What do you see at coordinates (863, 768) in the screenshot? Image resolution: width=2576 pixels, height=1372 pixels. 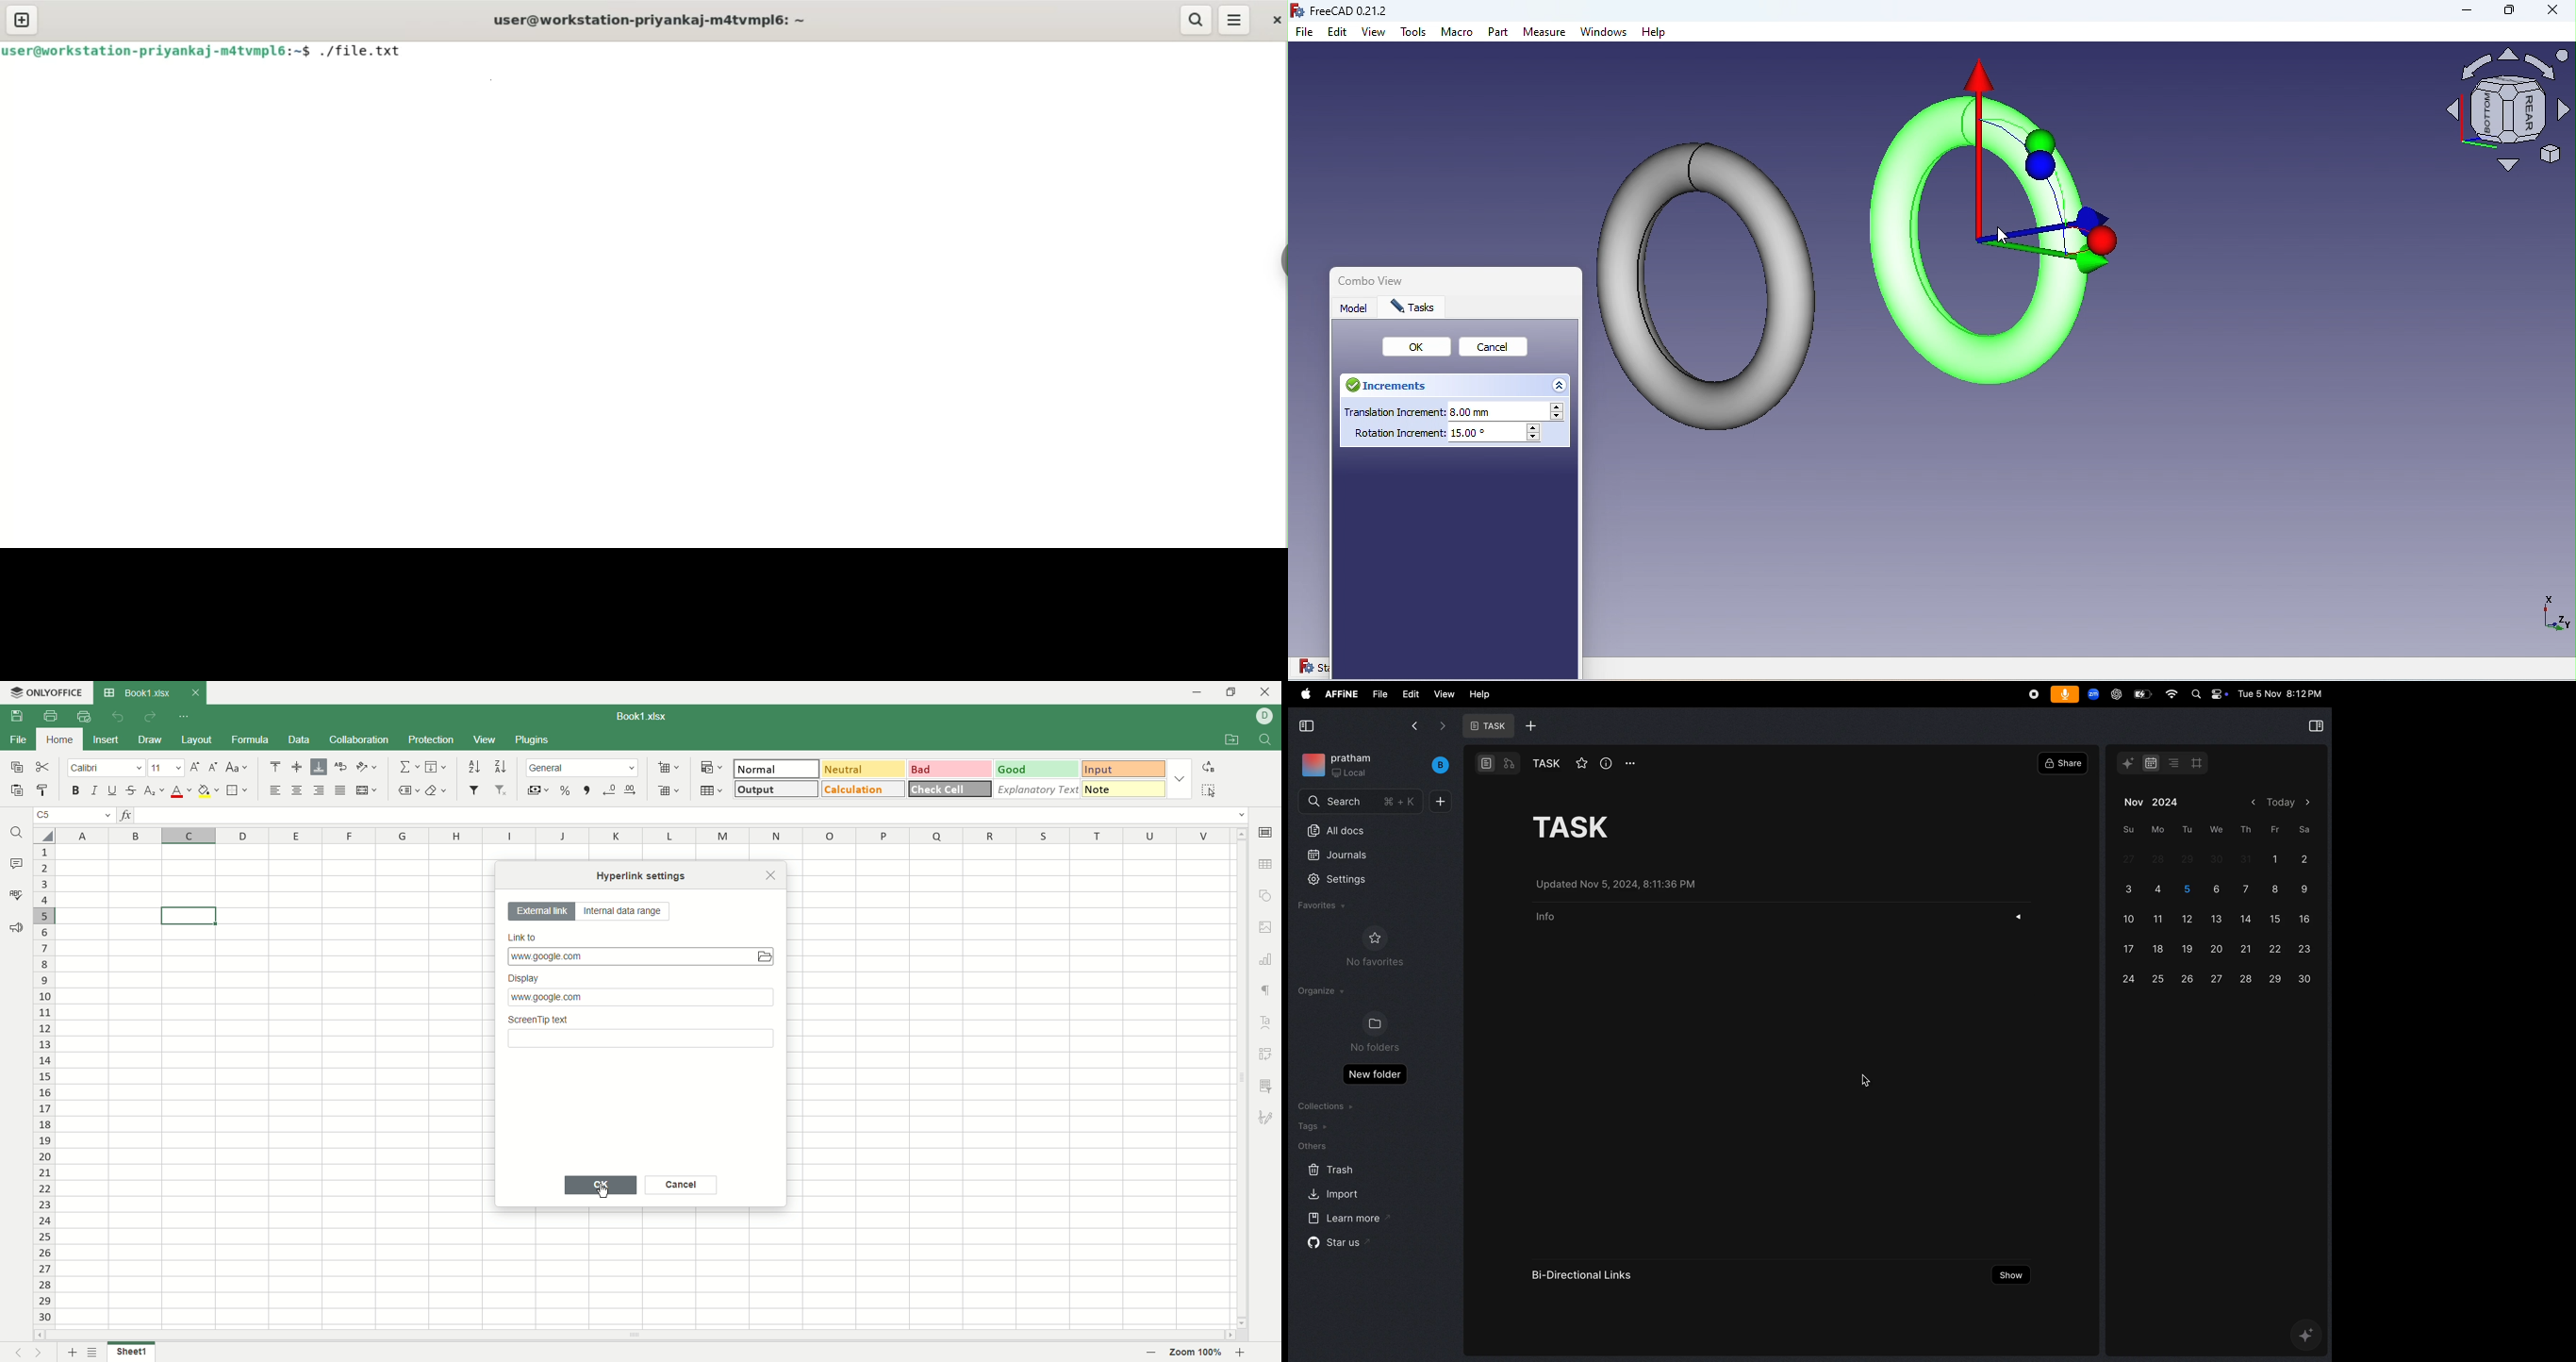 I see `neutral` at bounding box center [863, 768].